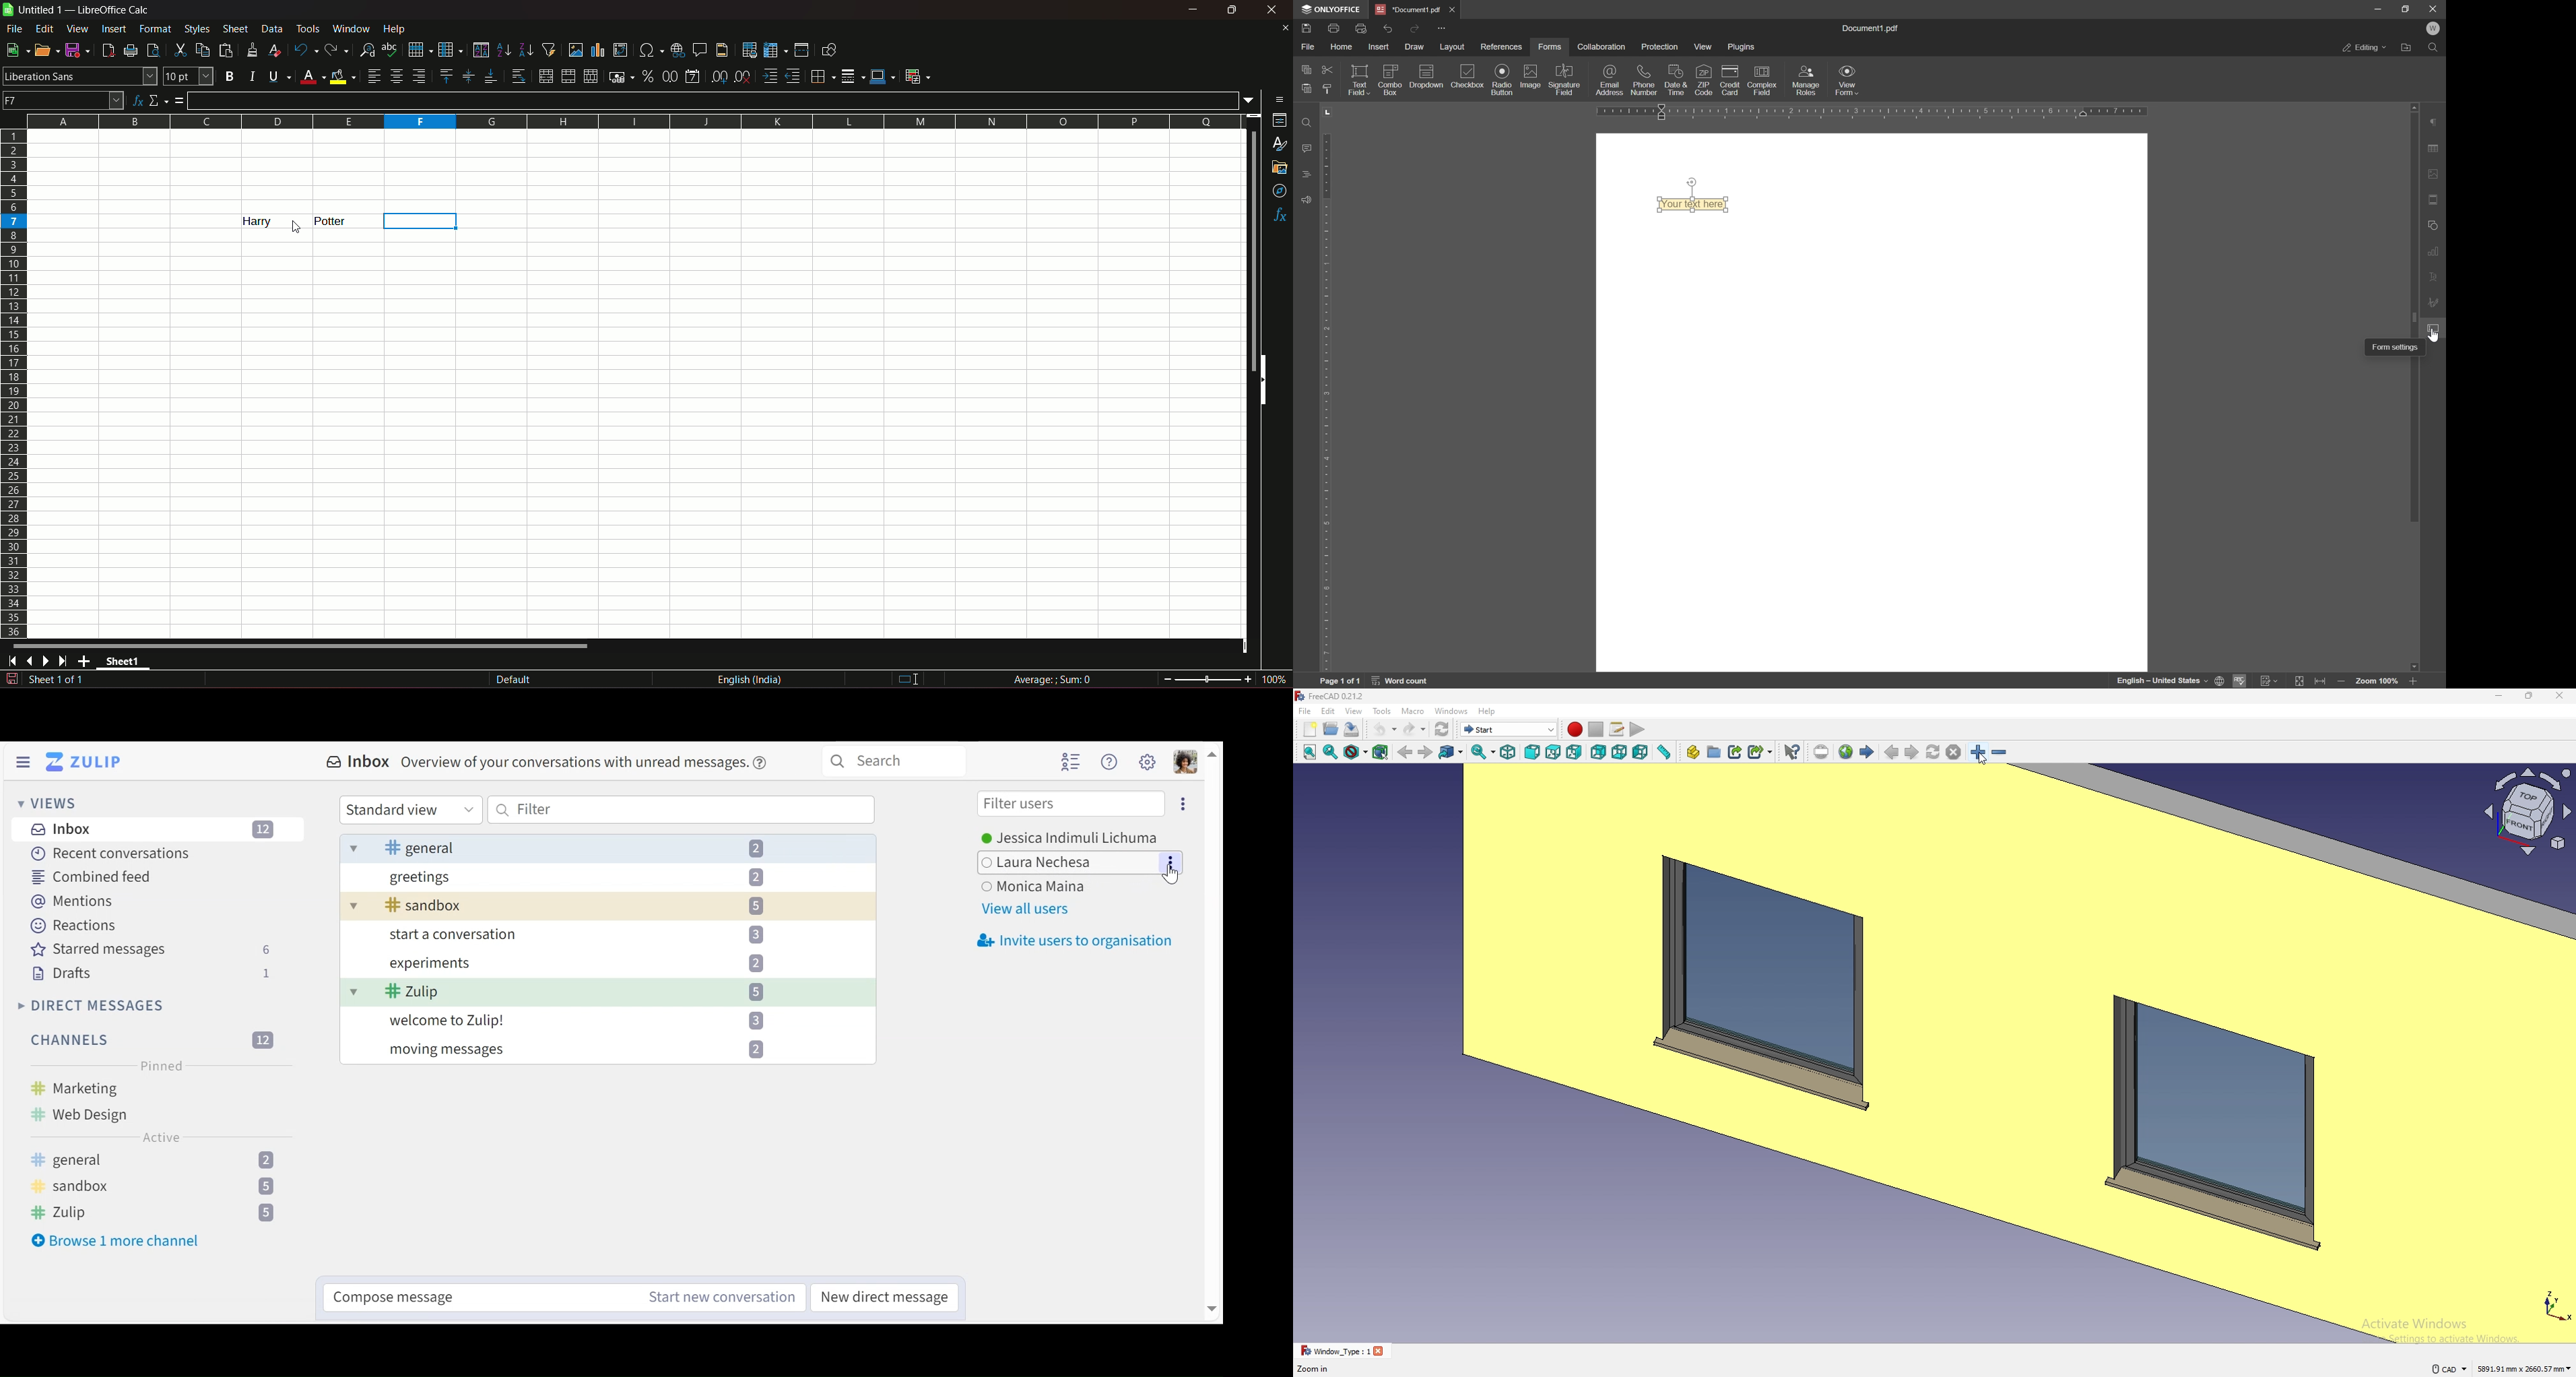  Describe the element at coordinates (683, 810) in the screenshot. I see `Filter by text` at that location.